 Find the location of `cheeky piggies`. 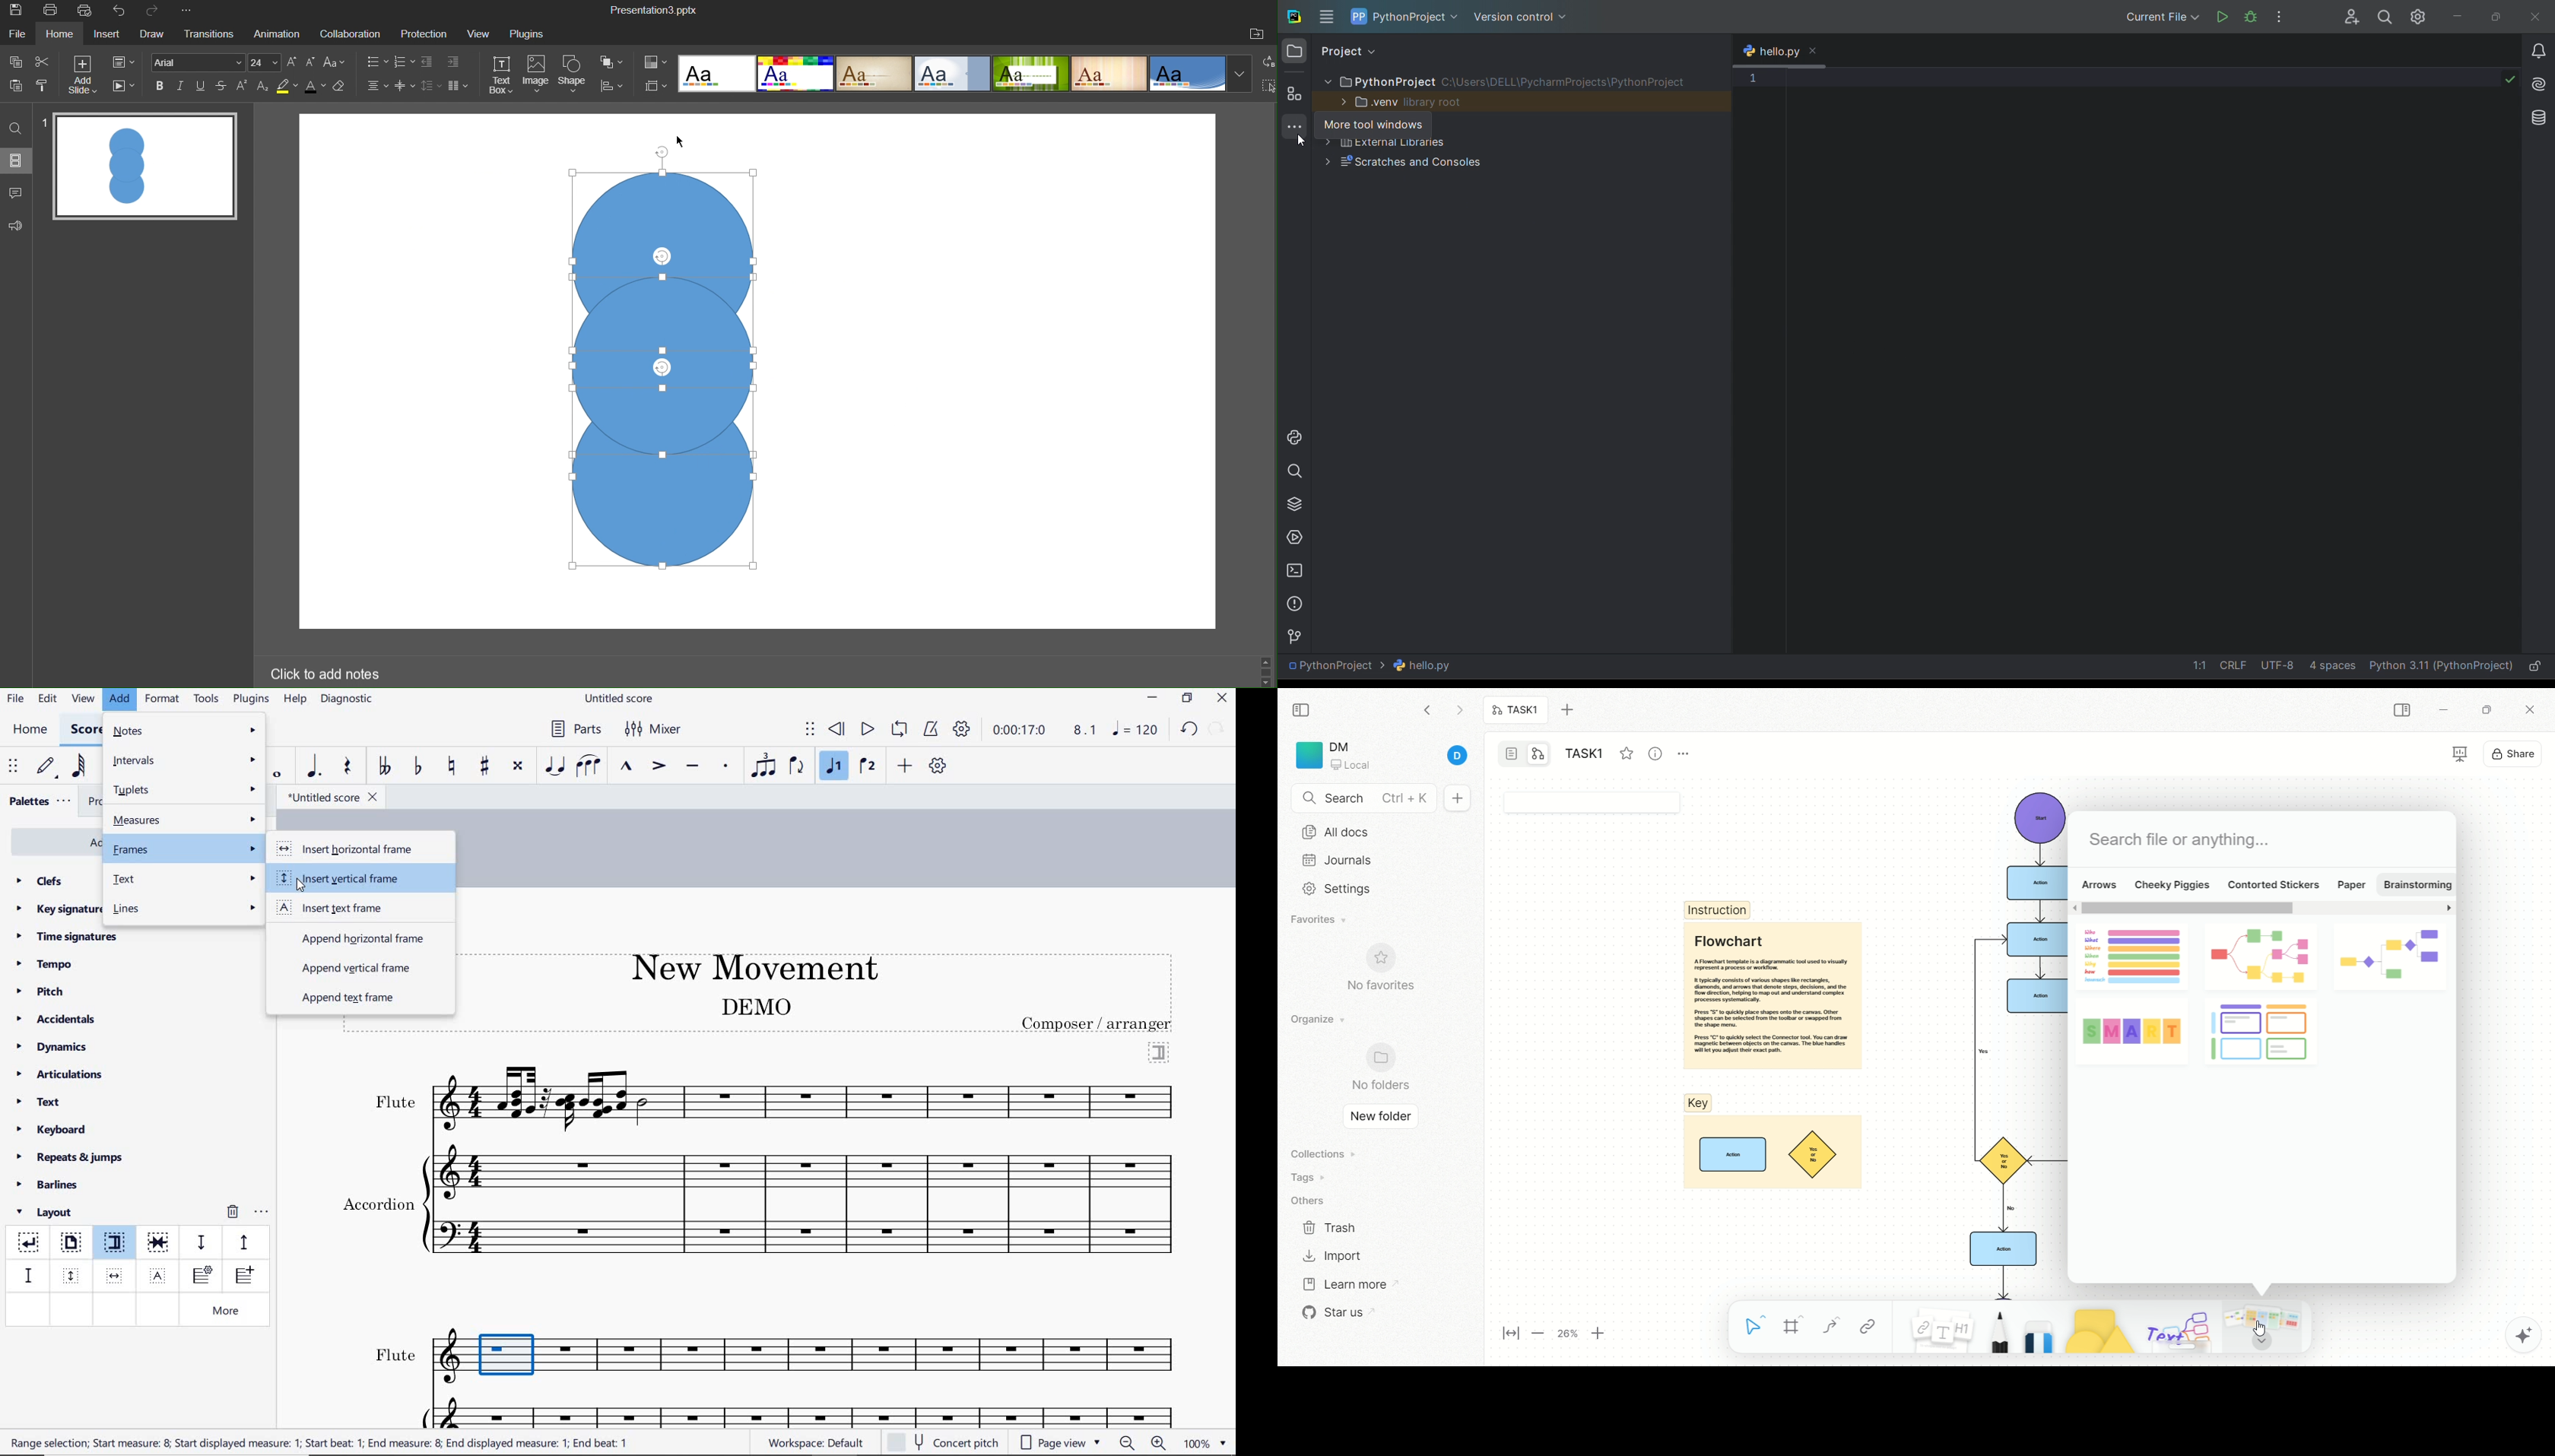

cheeky piggies is located at coordinates (2172, 884).